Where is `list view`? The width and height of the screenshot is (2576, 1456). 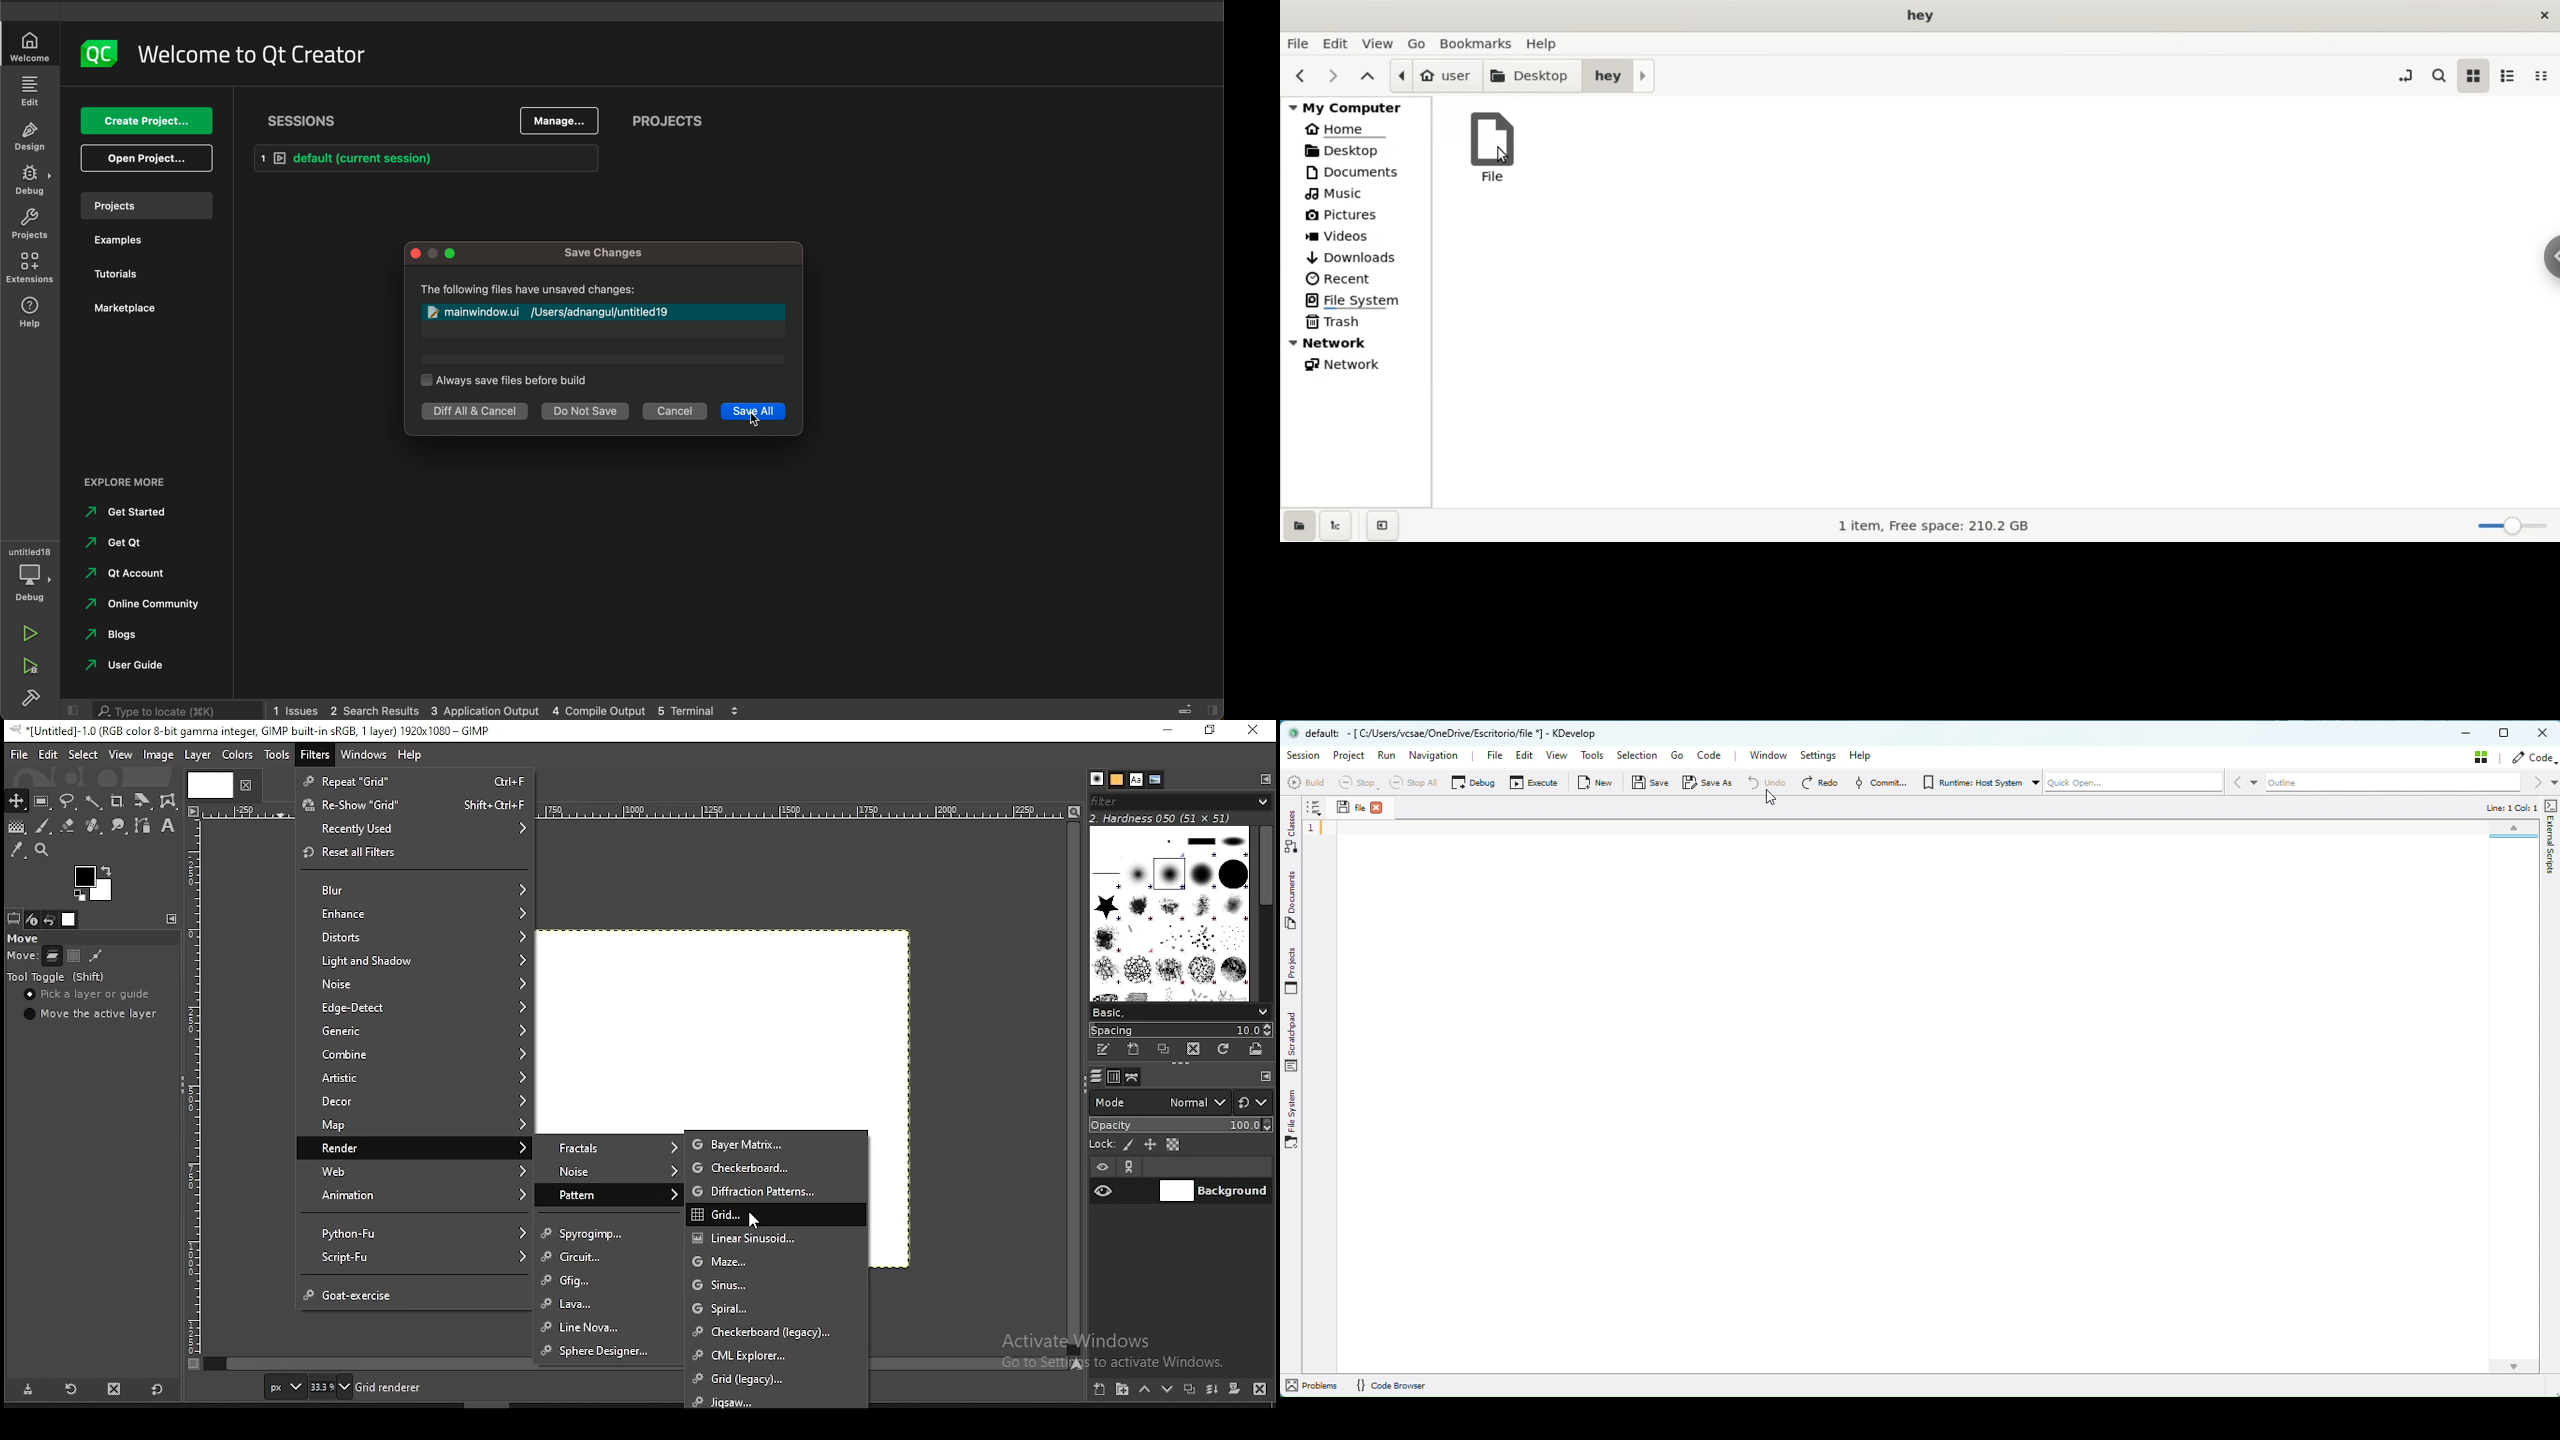 list view is located at coordinates (2509, 75).